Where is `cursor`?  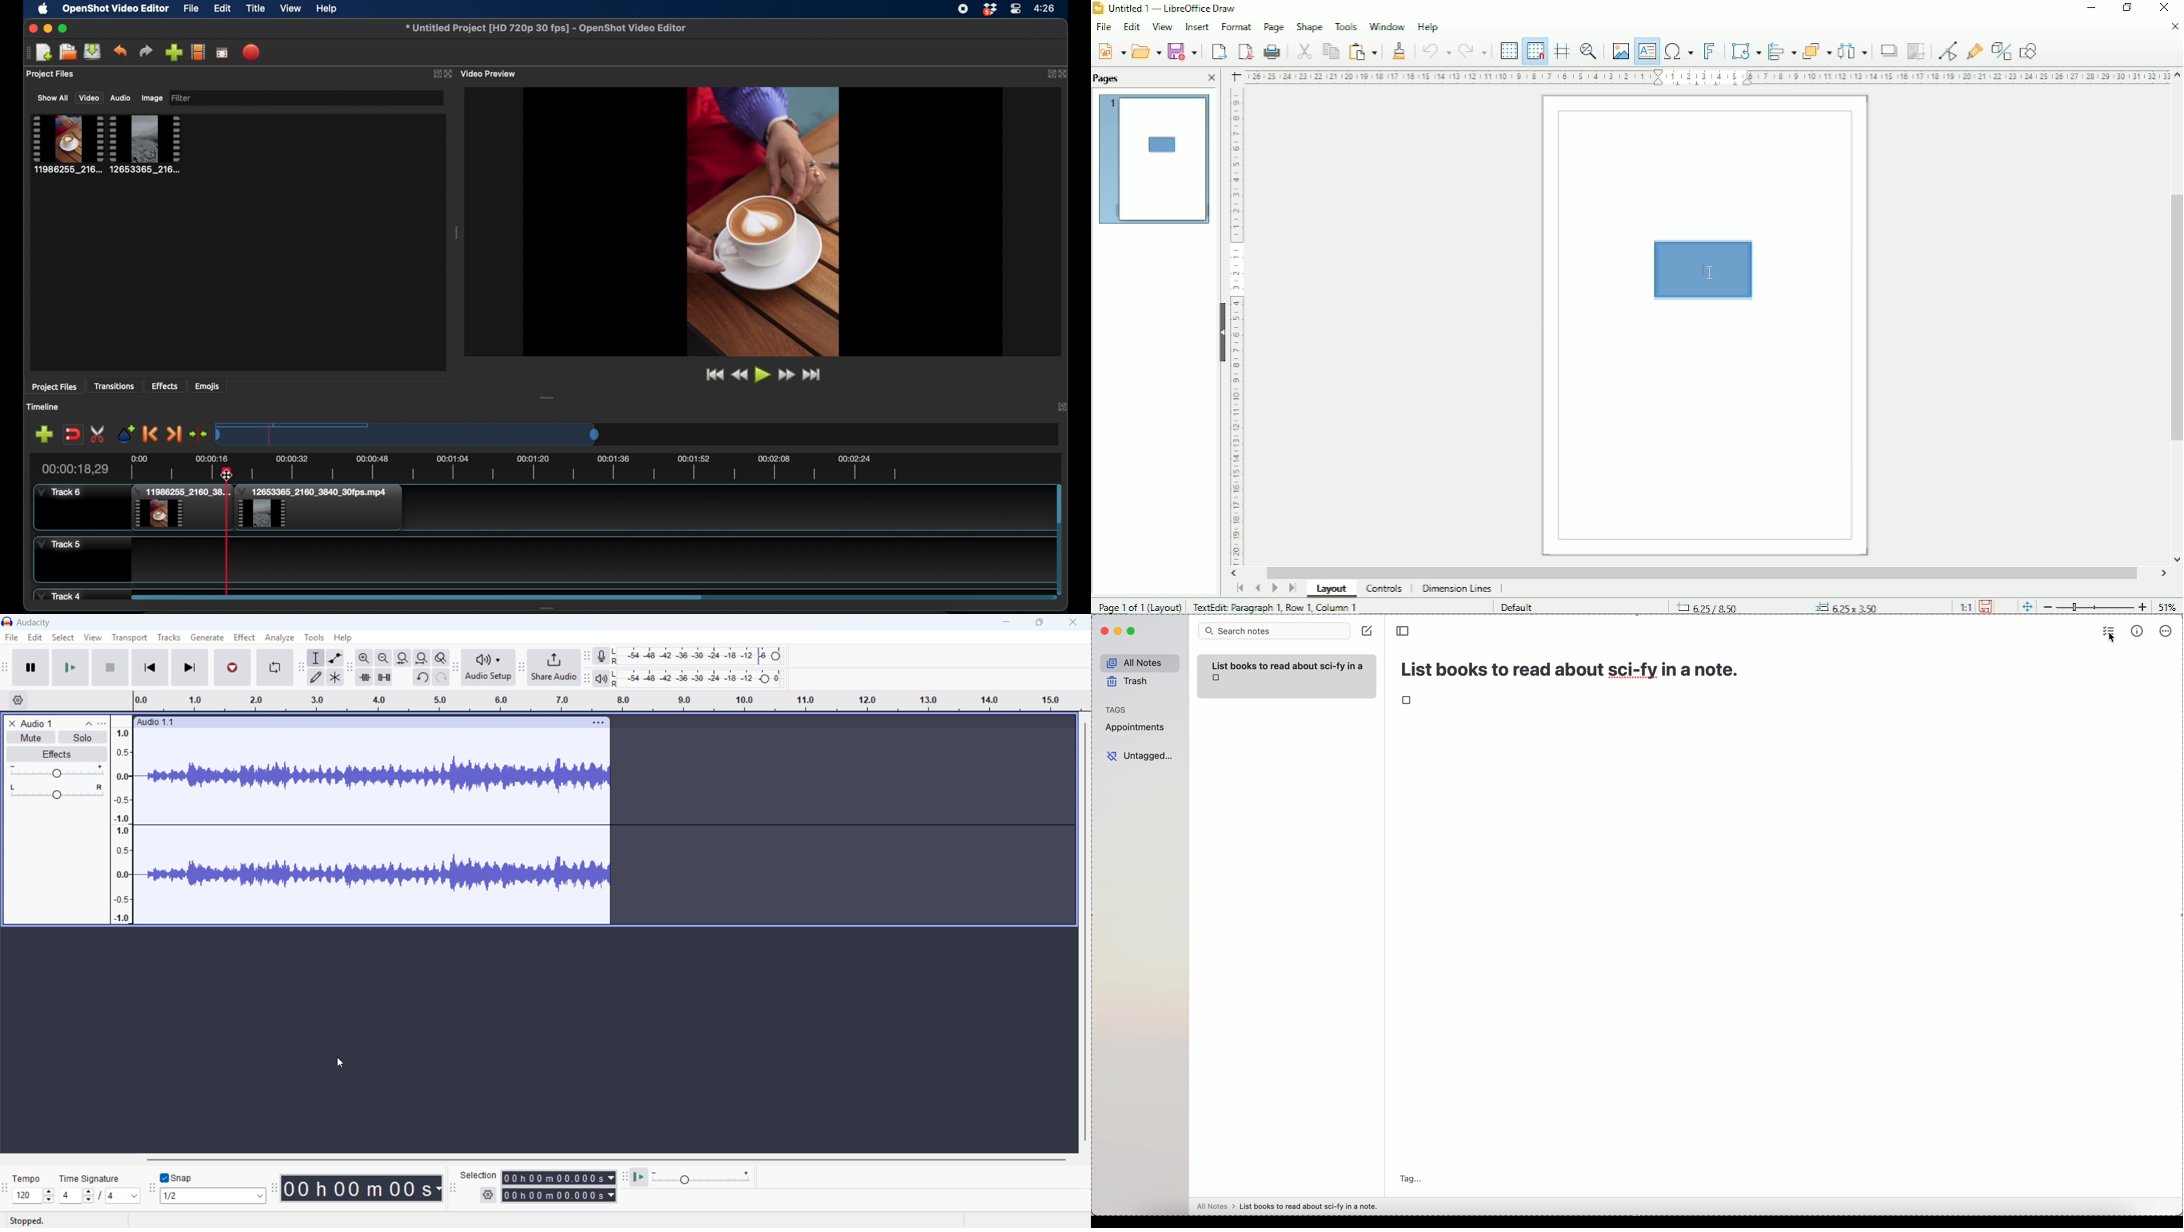
cursor is located at coordinates (2112, 638).